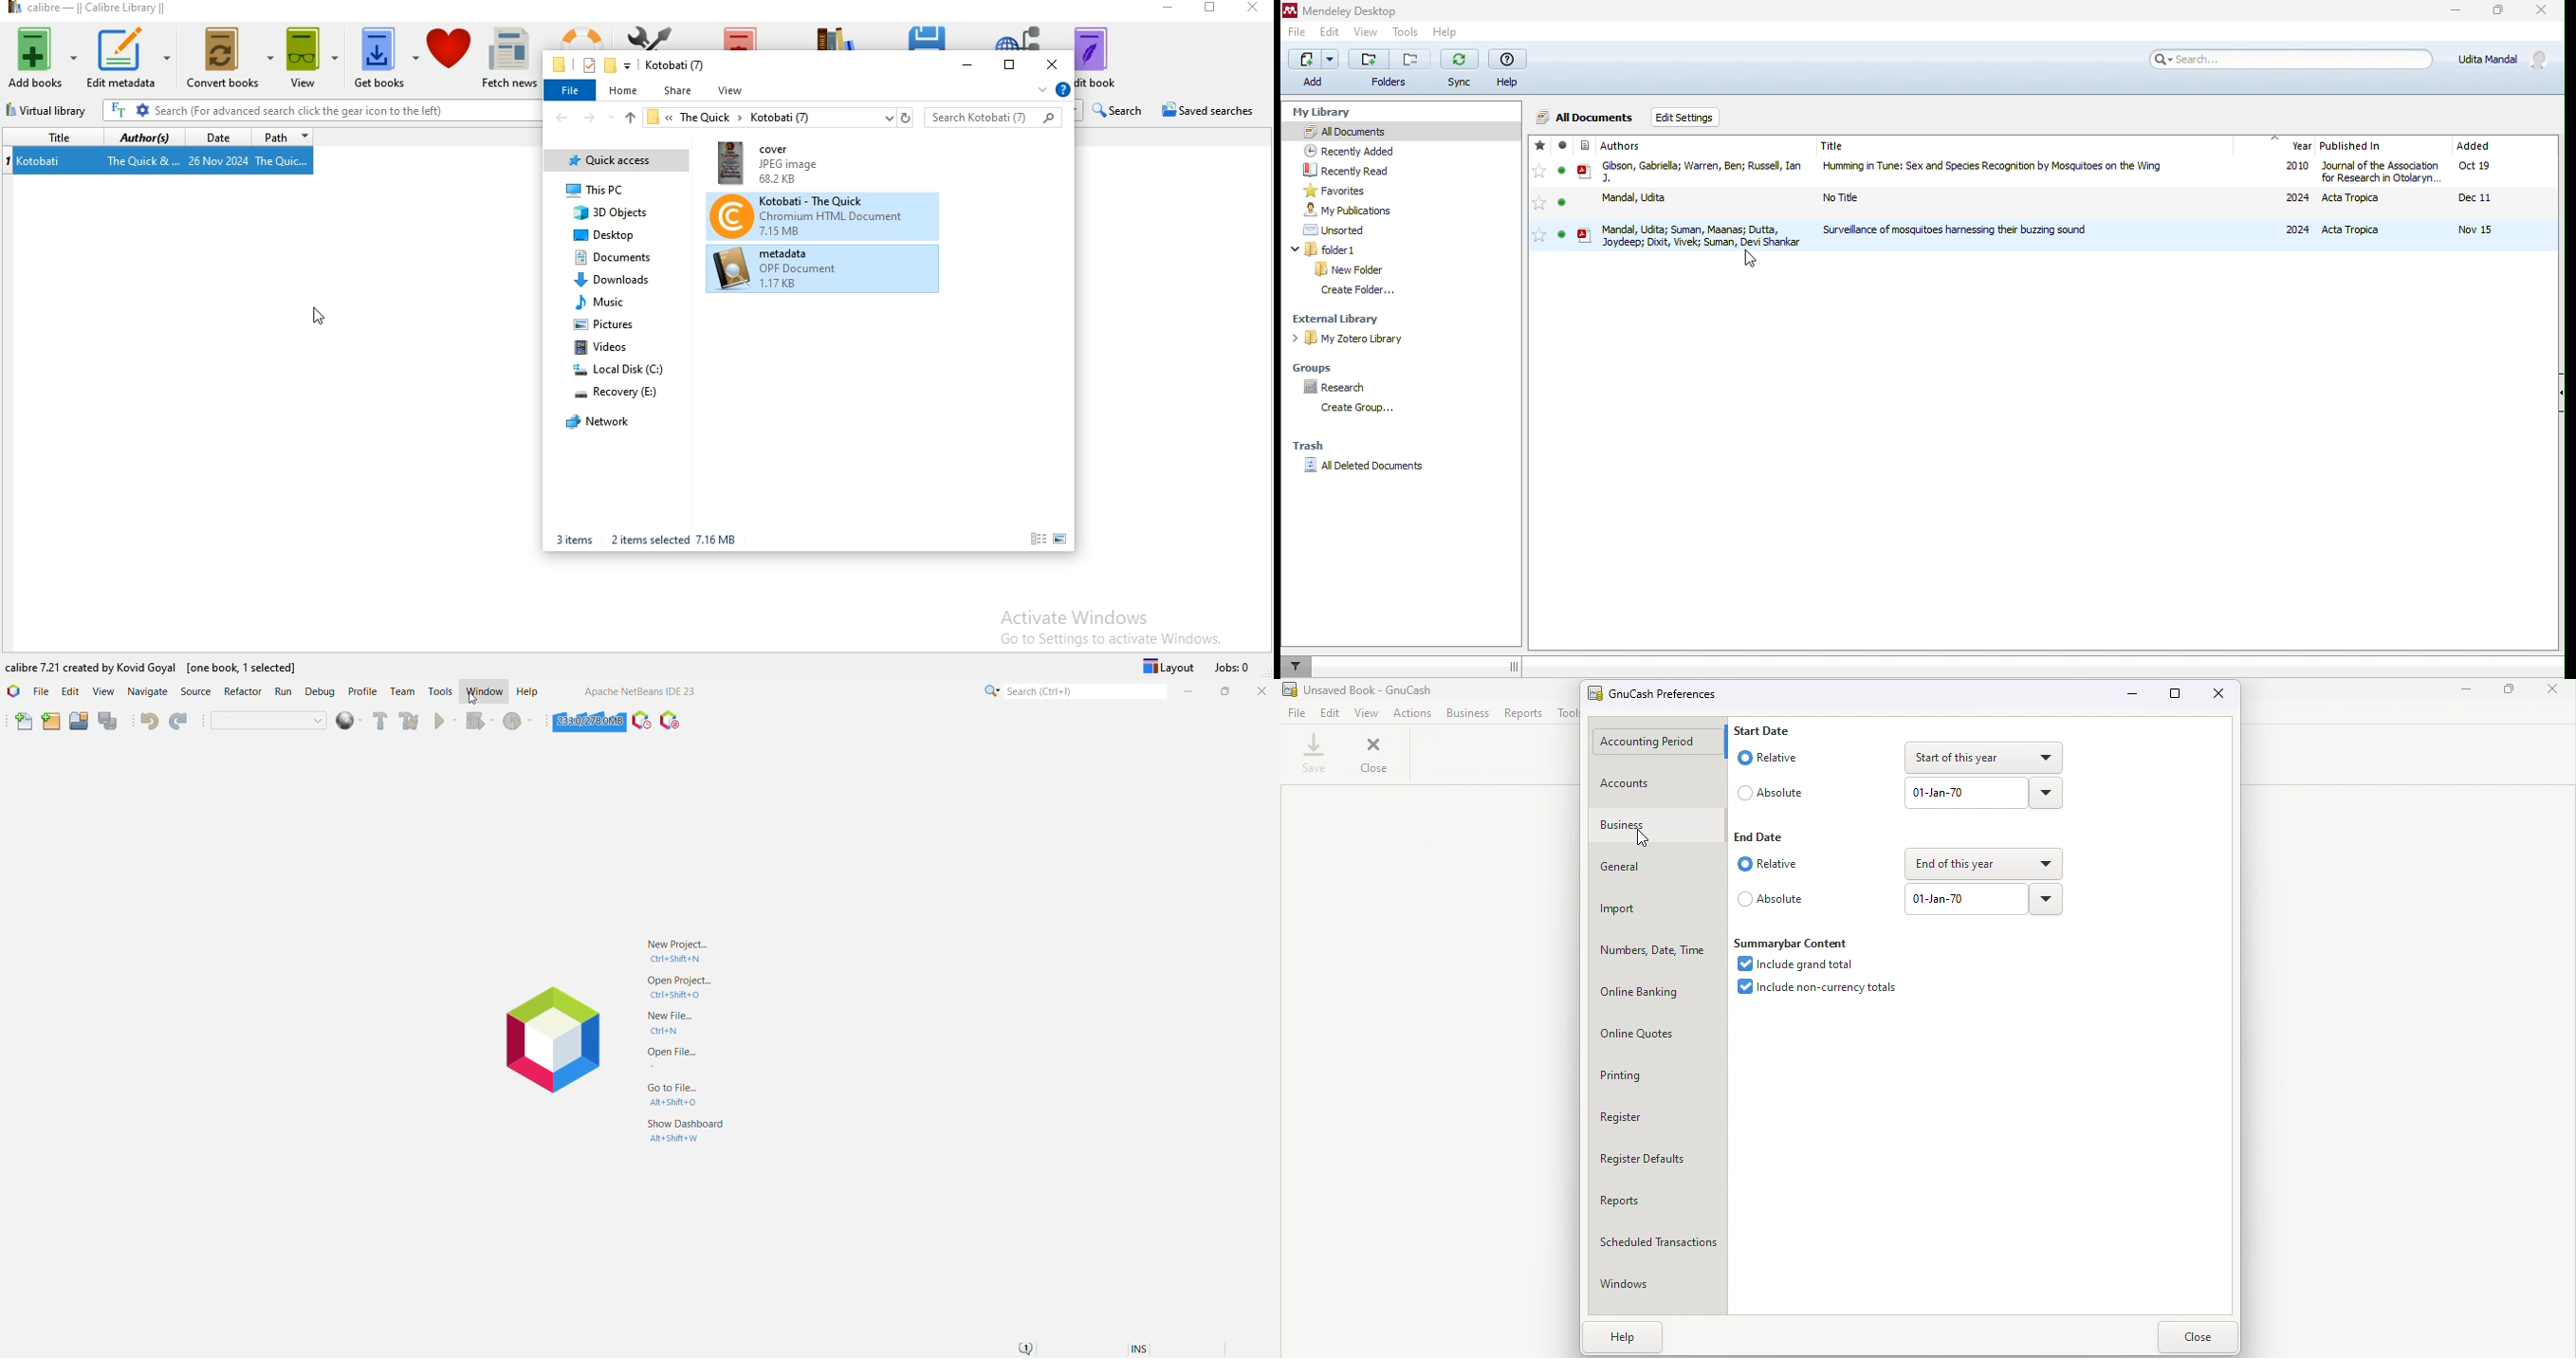 This screenshot has width=2576, height=1372. Describe the element at coordinates (1688, 118) in the screenshot. I see `edit setting` at that location.